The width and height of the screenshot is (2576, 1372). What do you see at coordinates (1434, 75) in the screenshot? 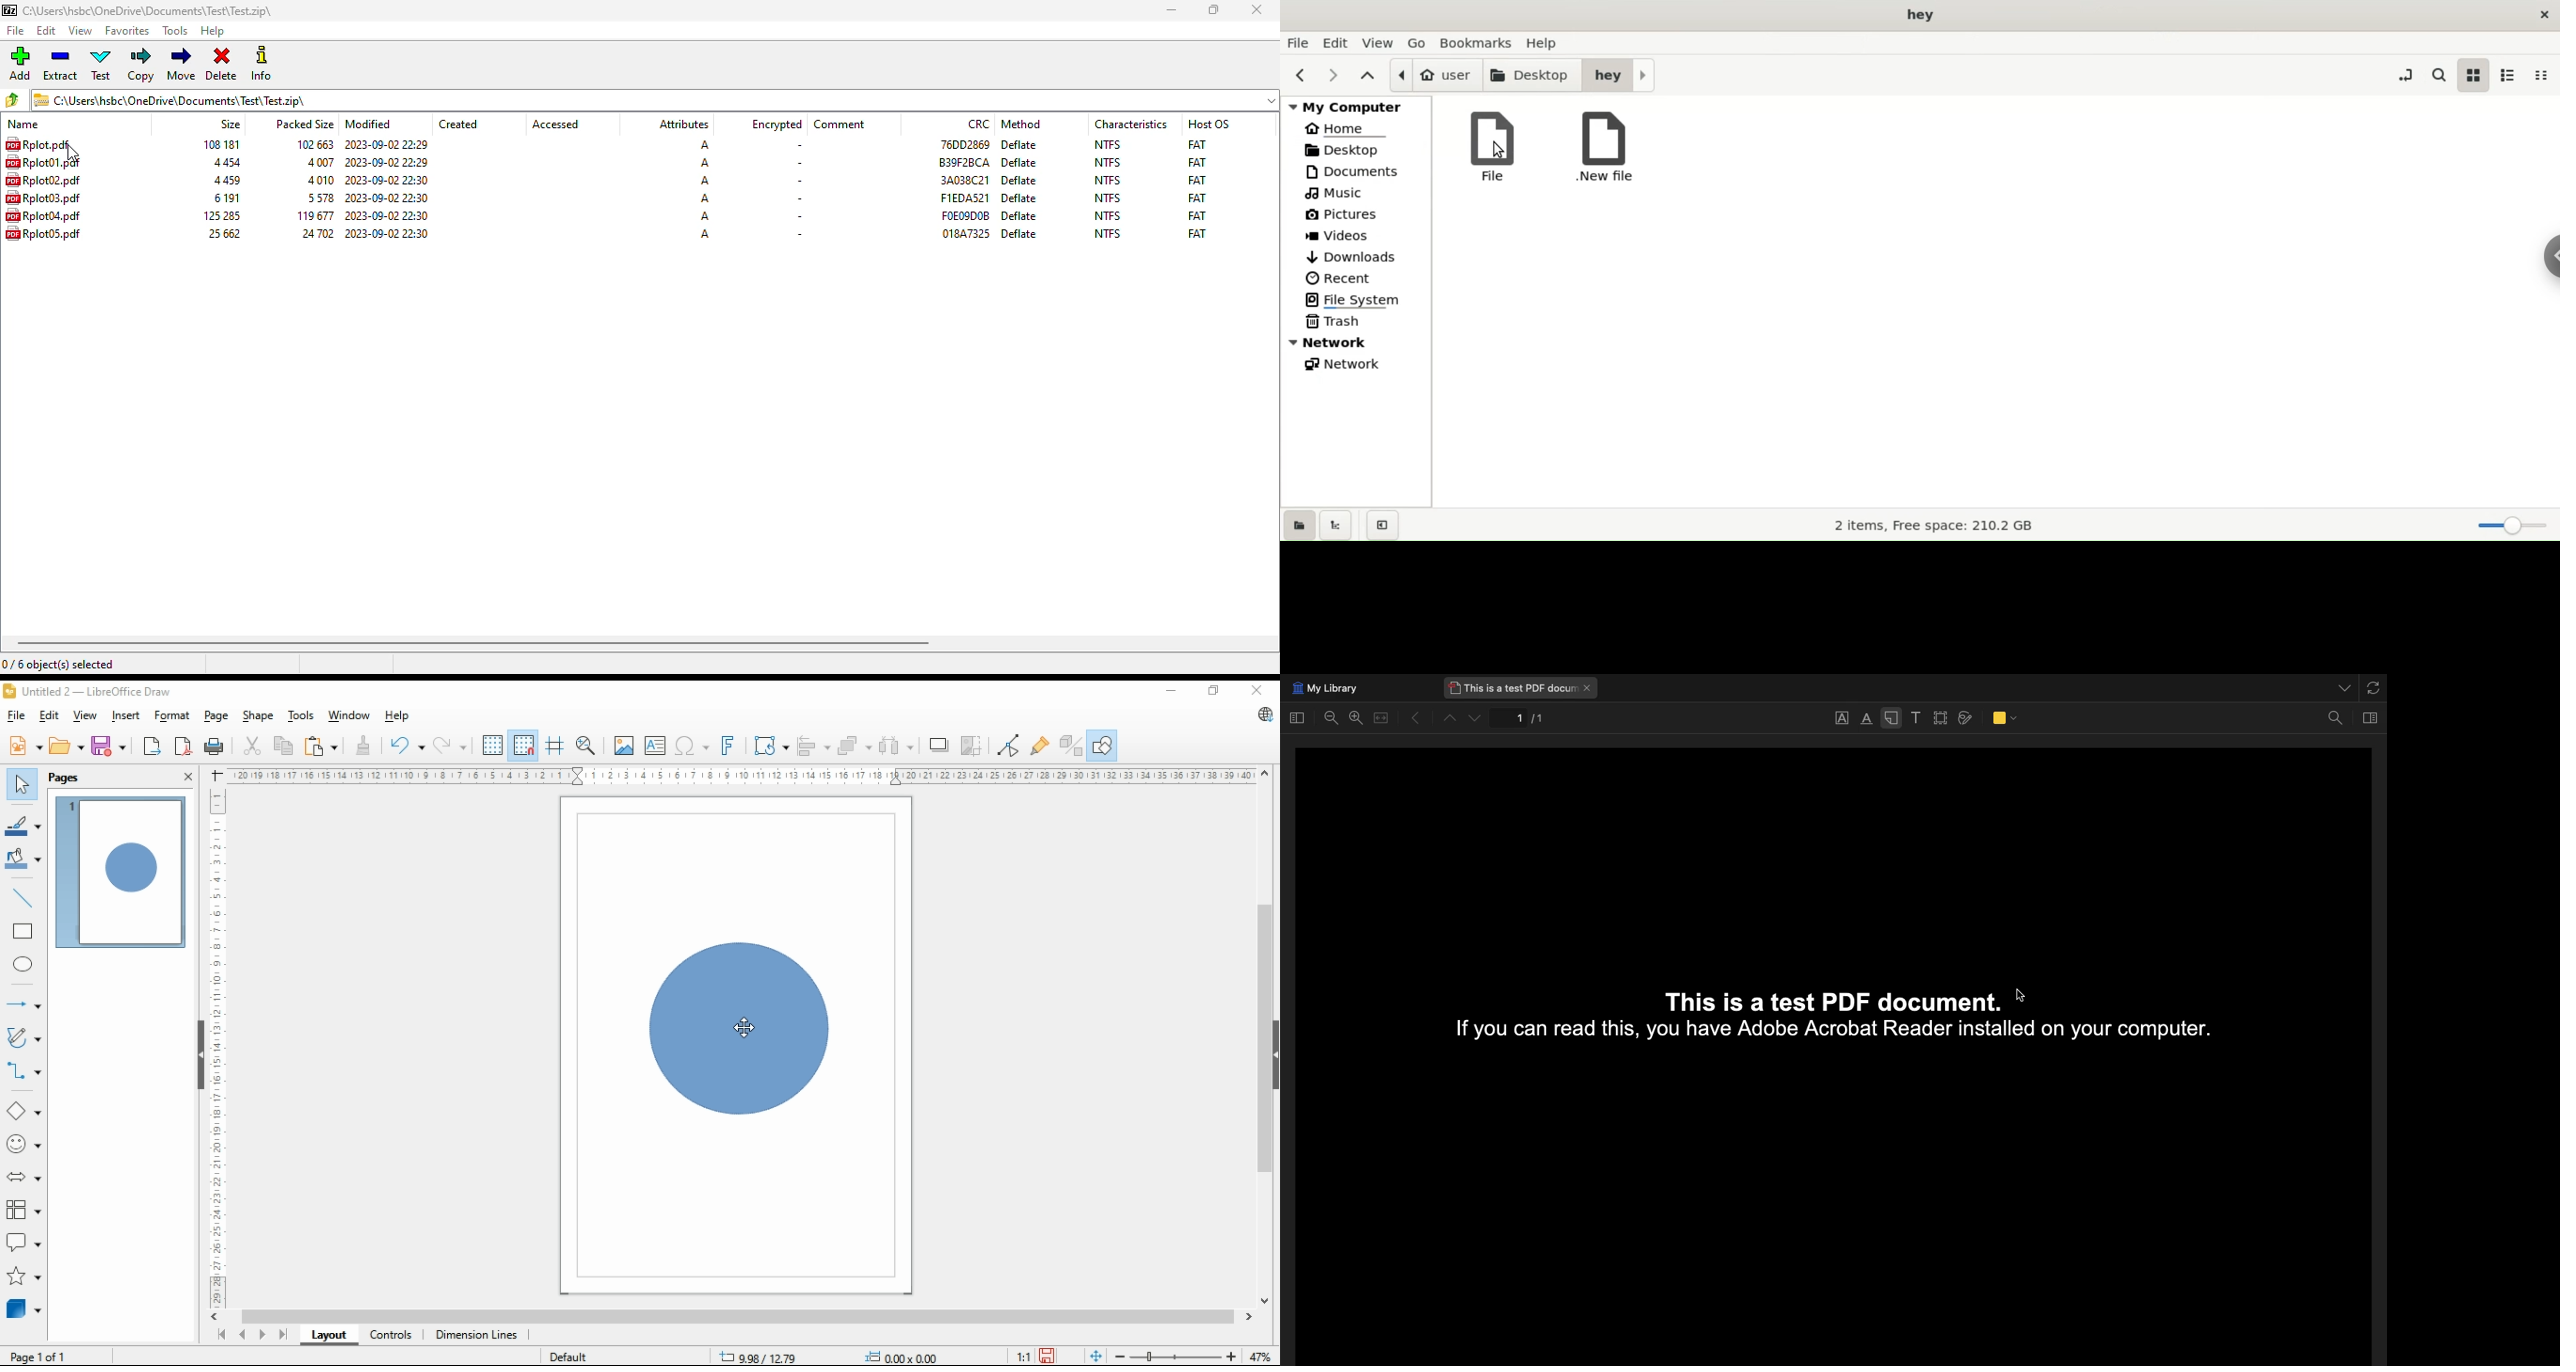
I see `user` at bounding box center [1434, 75].